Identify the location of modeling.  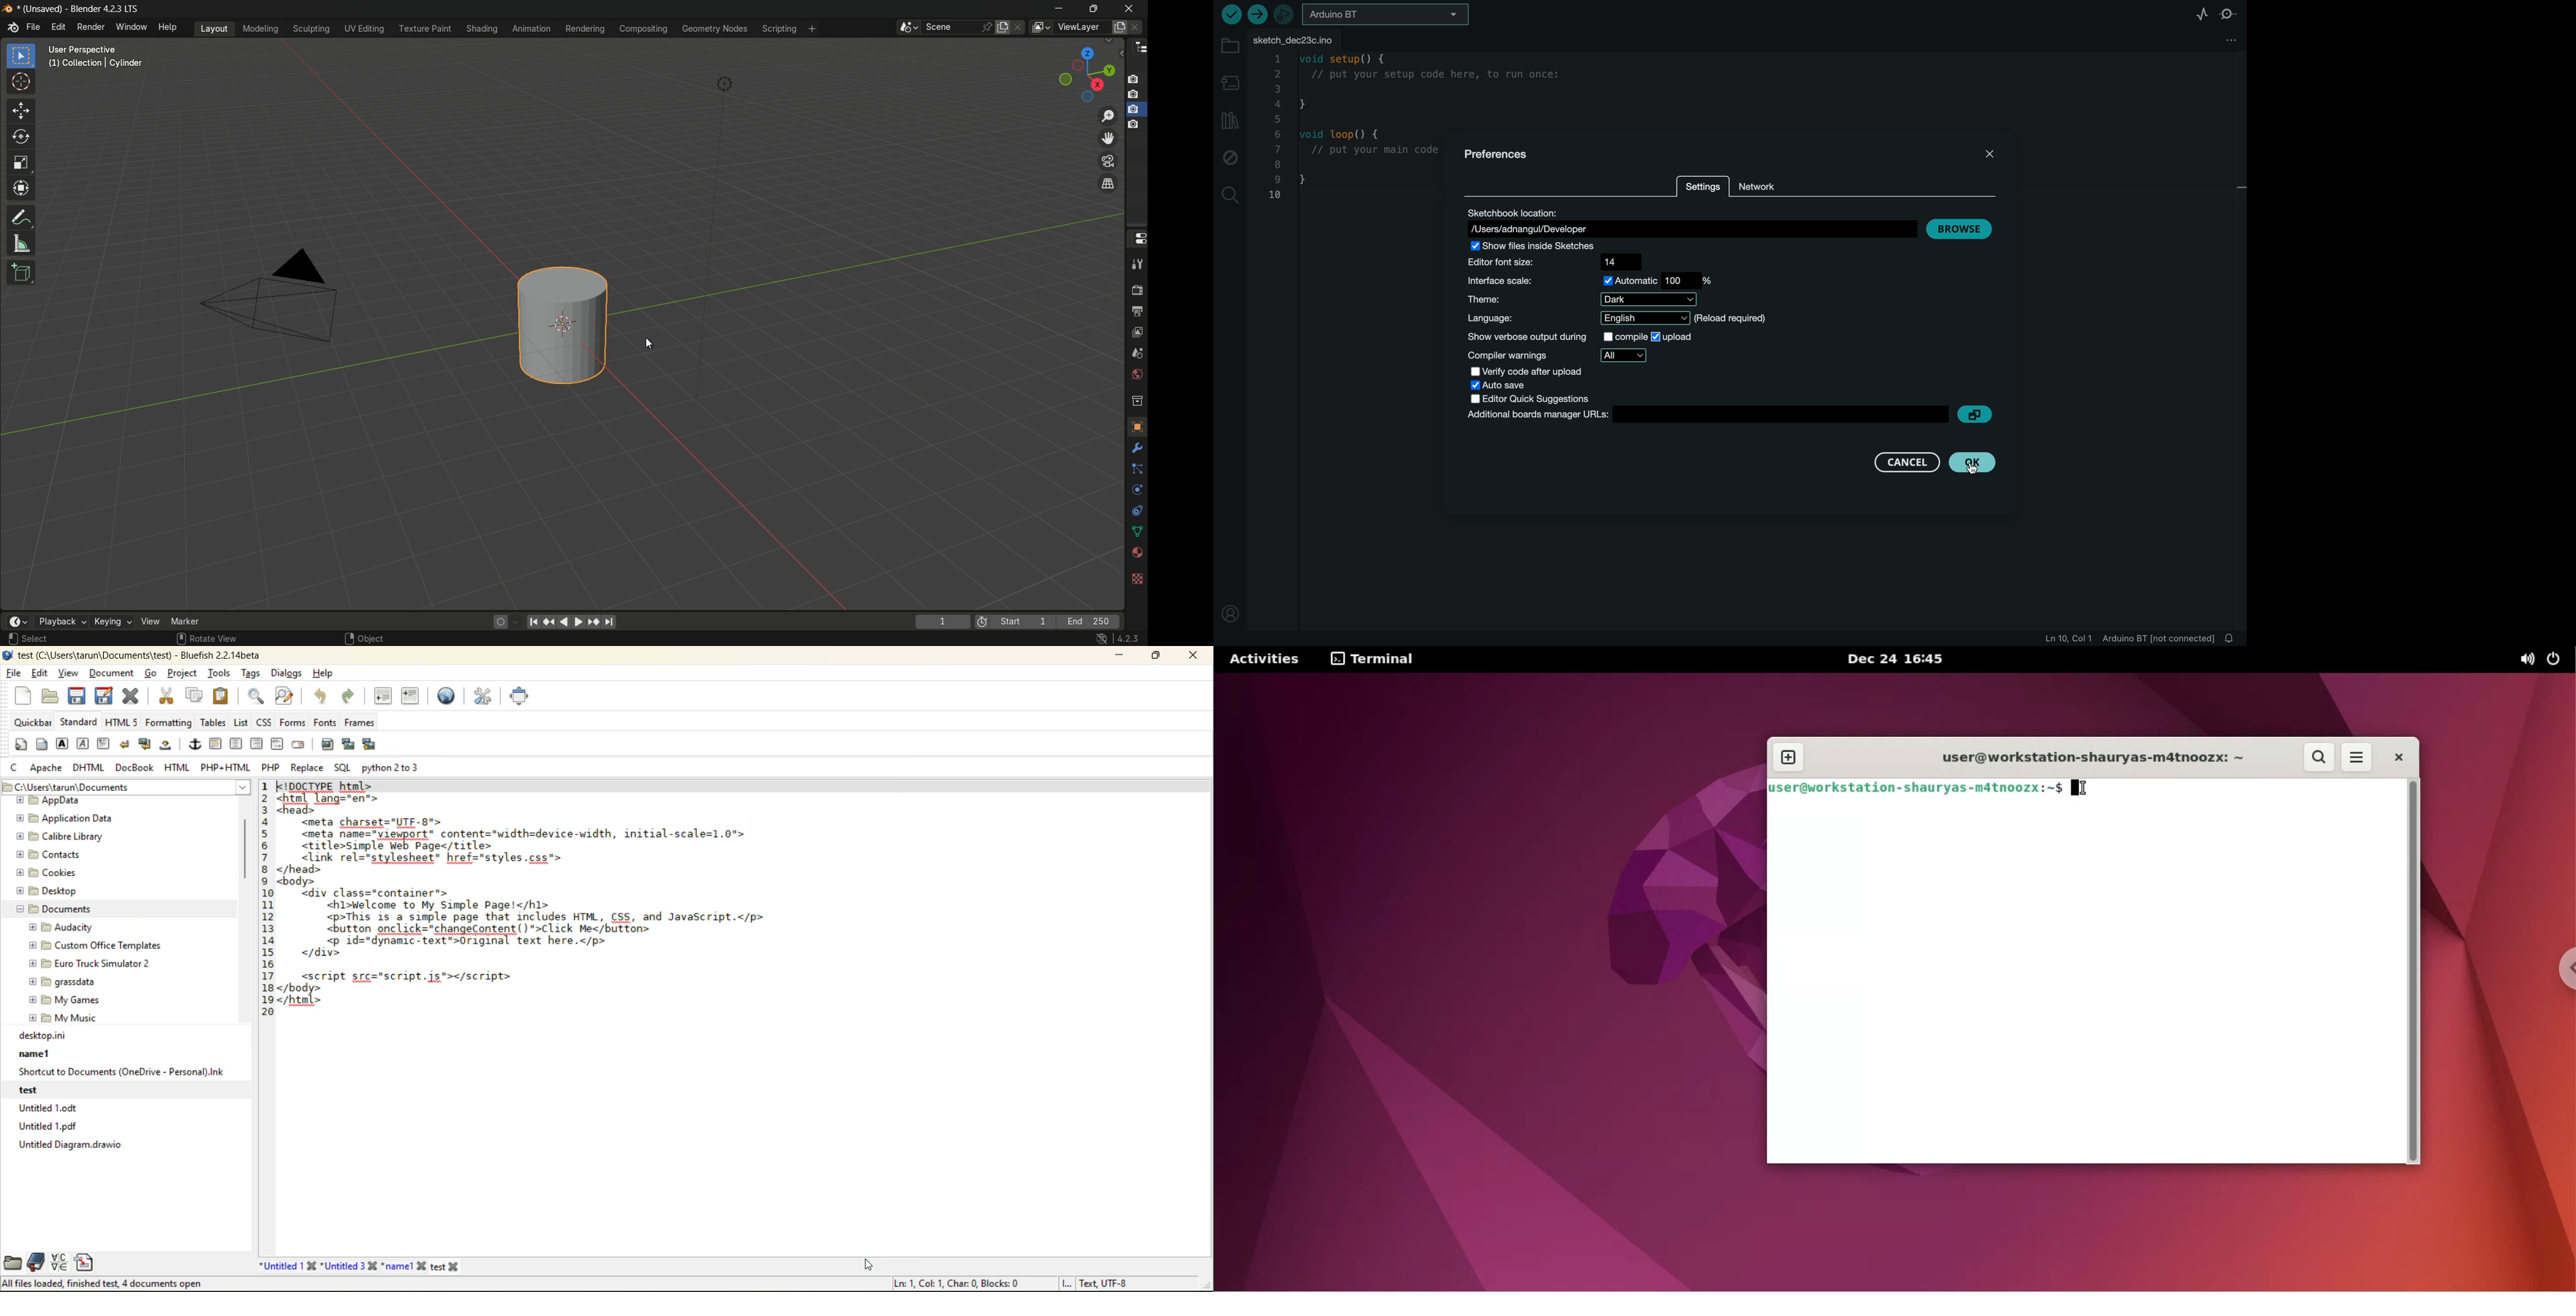
(260, 28).